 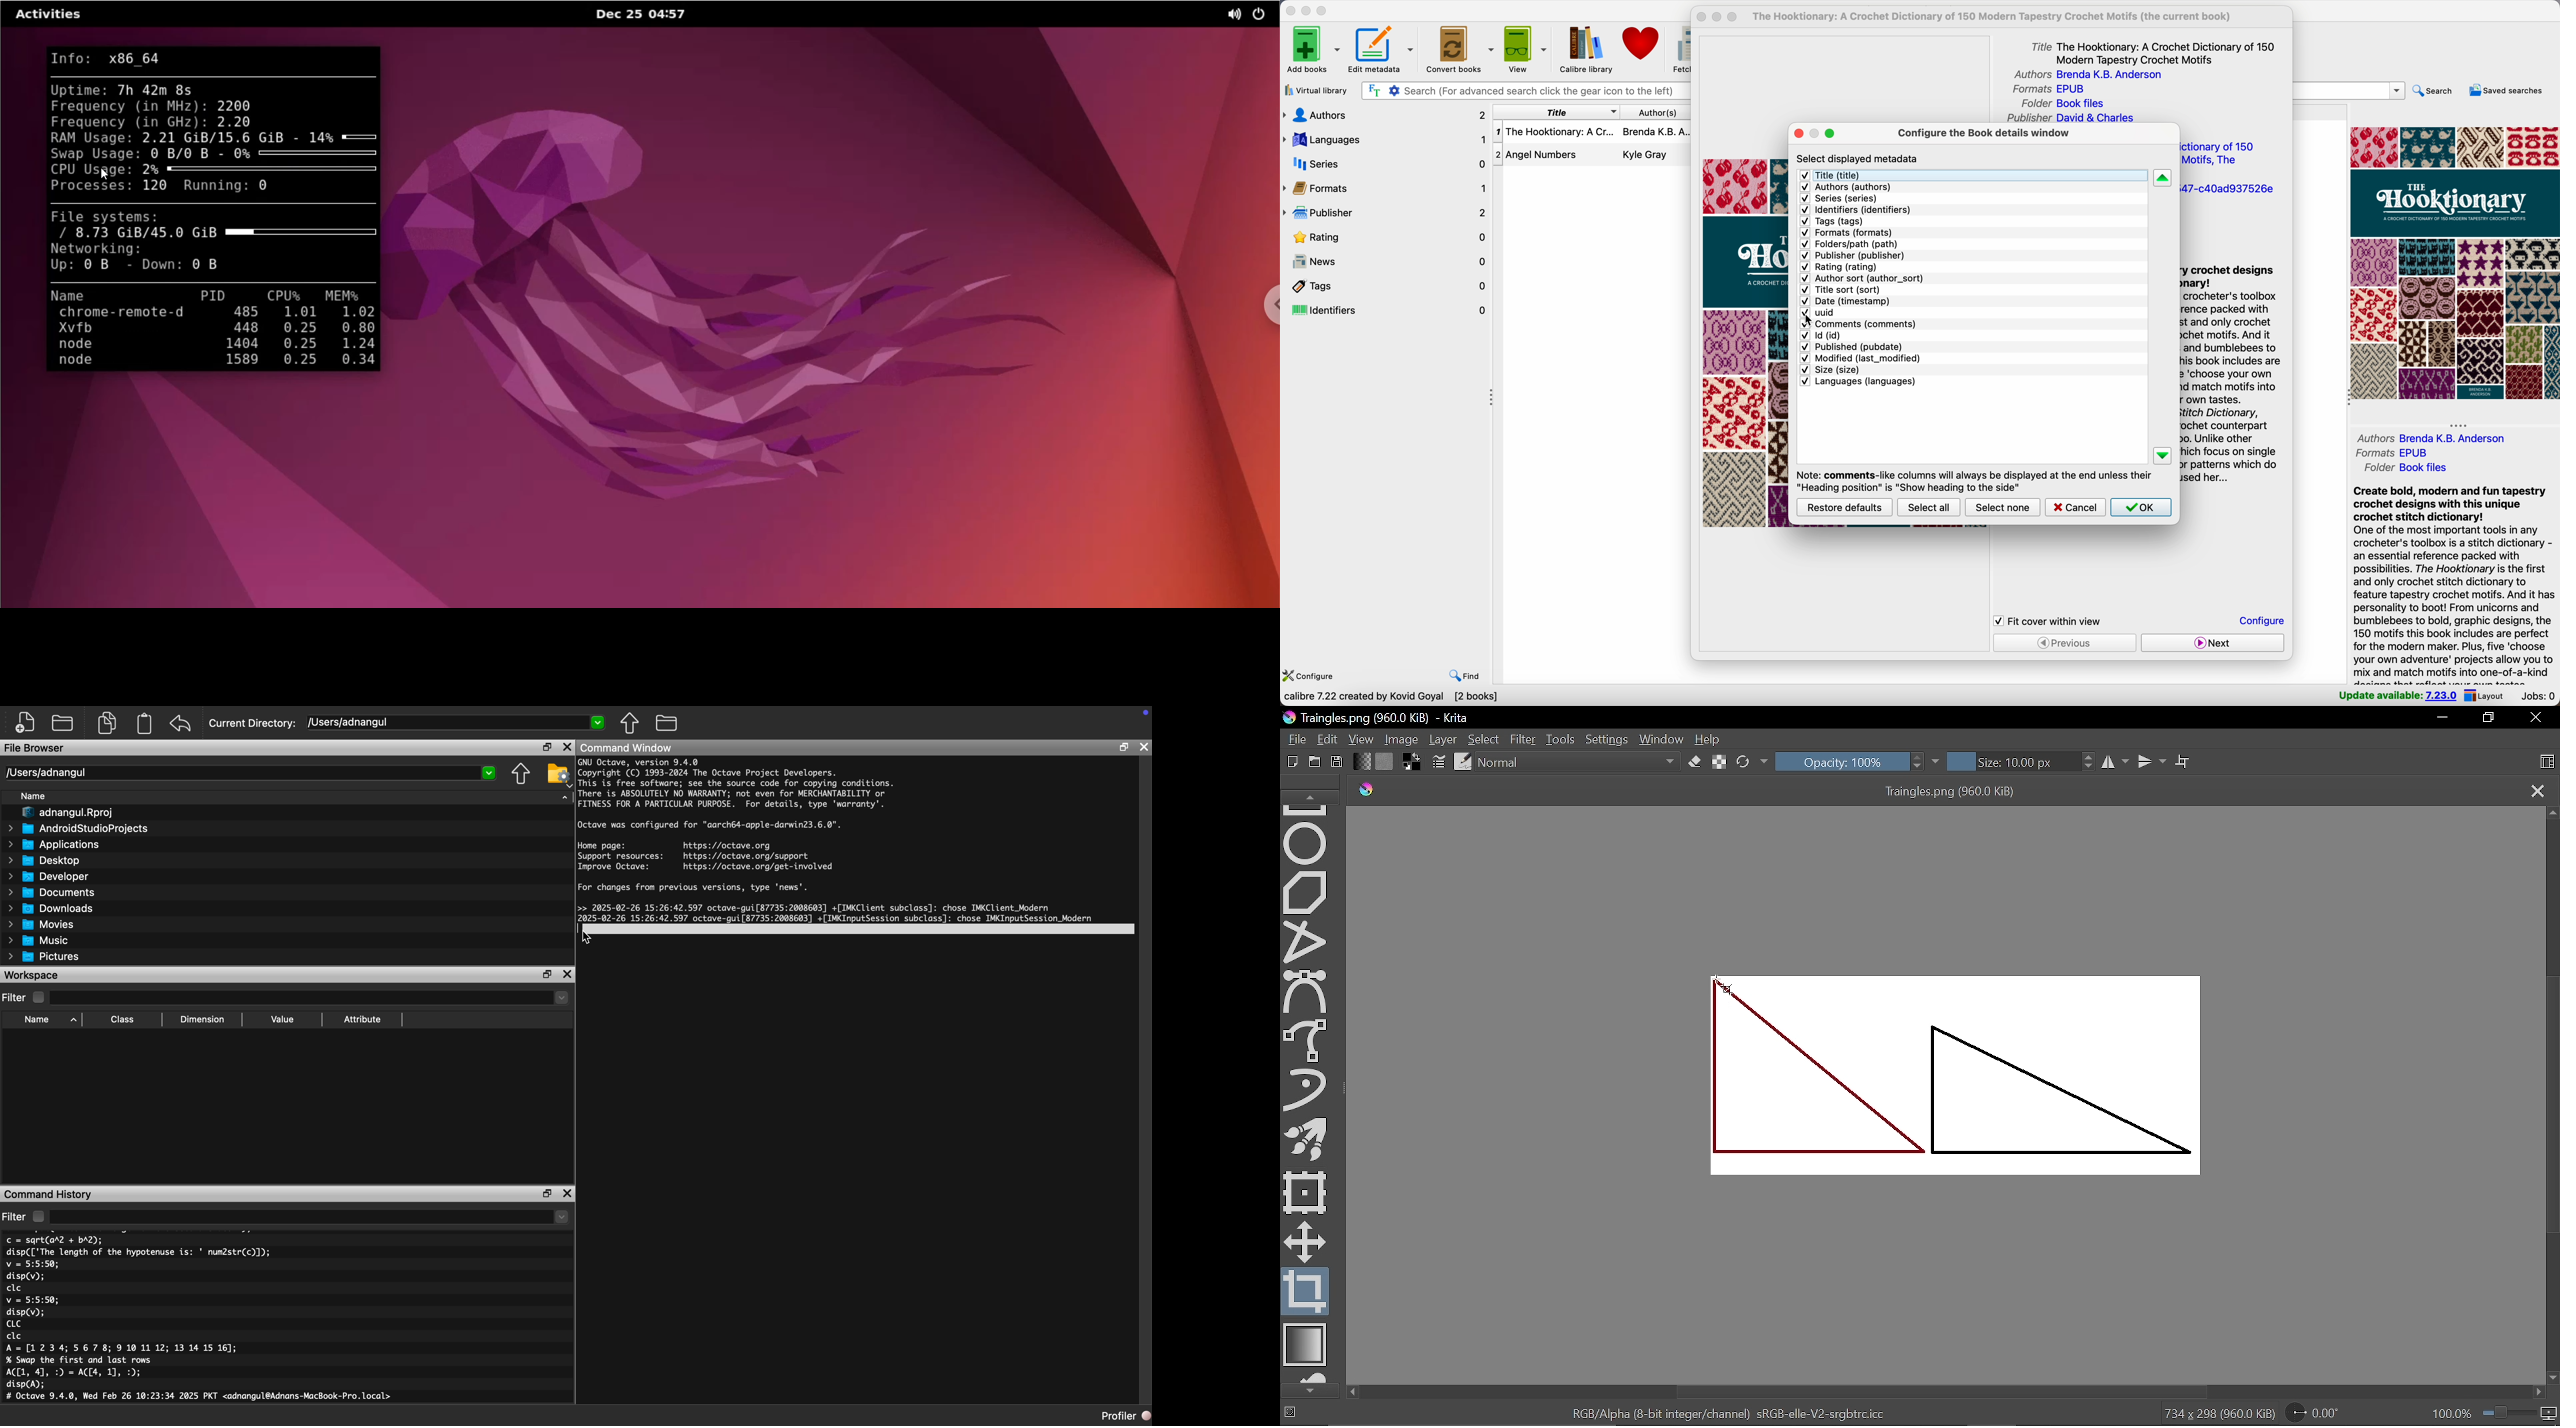 What do you see at coordinates (1839, 175) in the screenshot?
I see `title` at bounding box center [1839, 175].